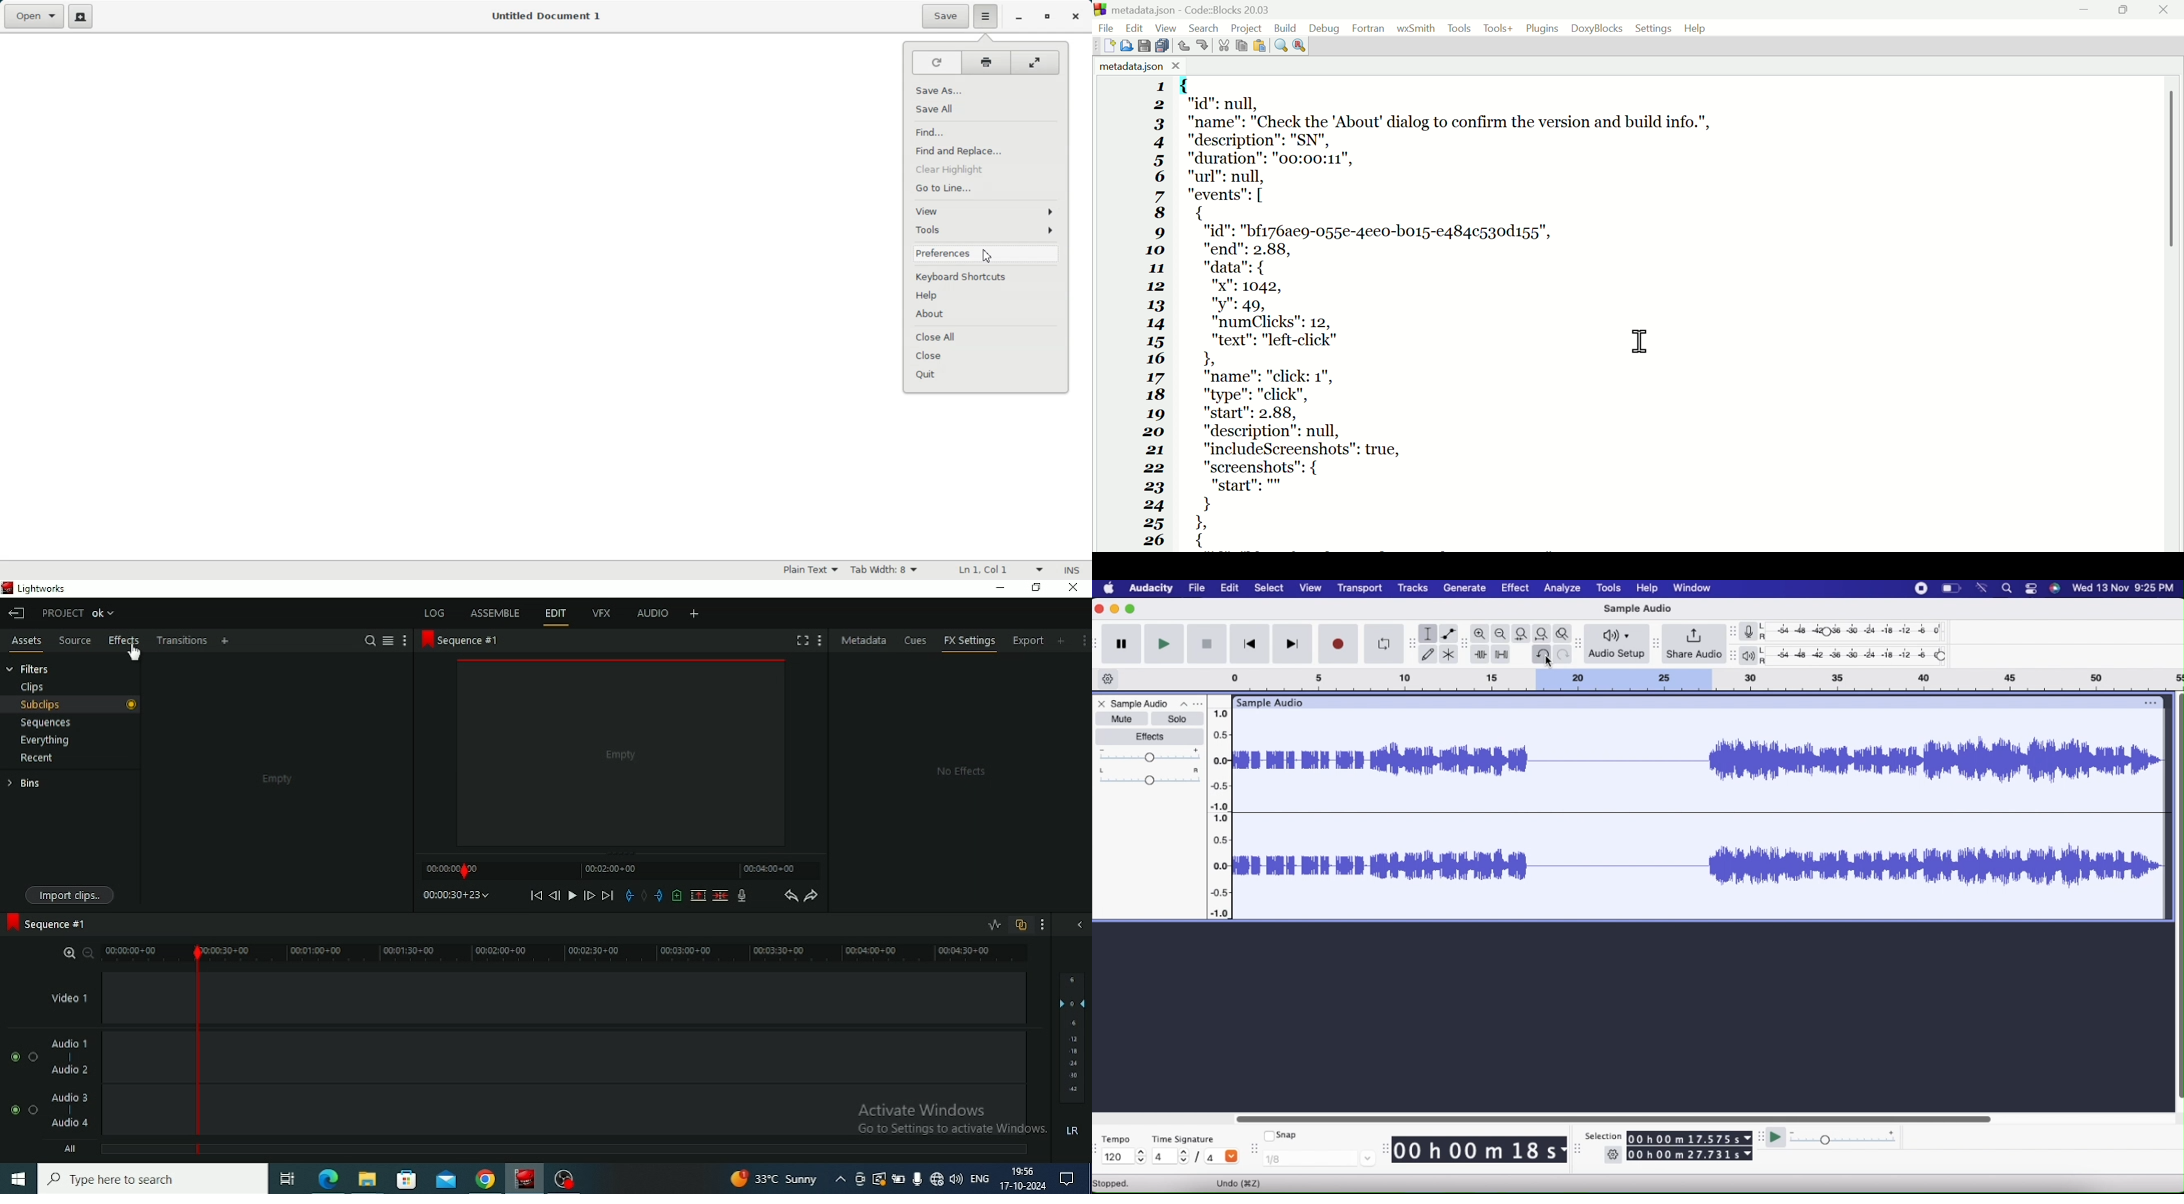 The width and height of the screenshot is (2184, 1204). I want to click on Help, so click(1698, 28).